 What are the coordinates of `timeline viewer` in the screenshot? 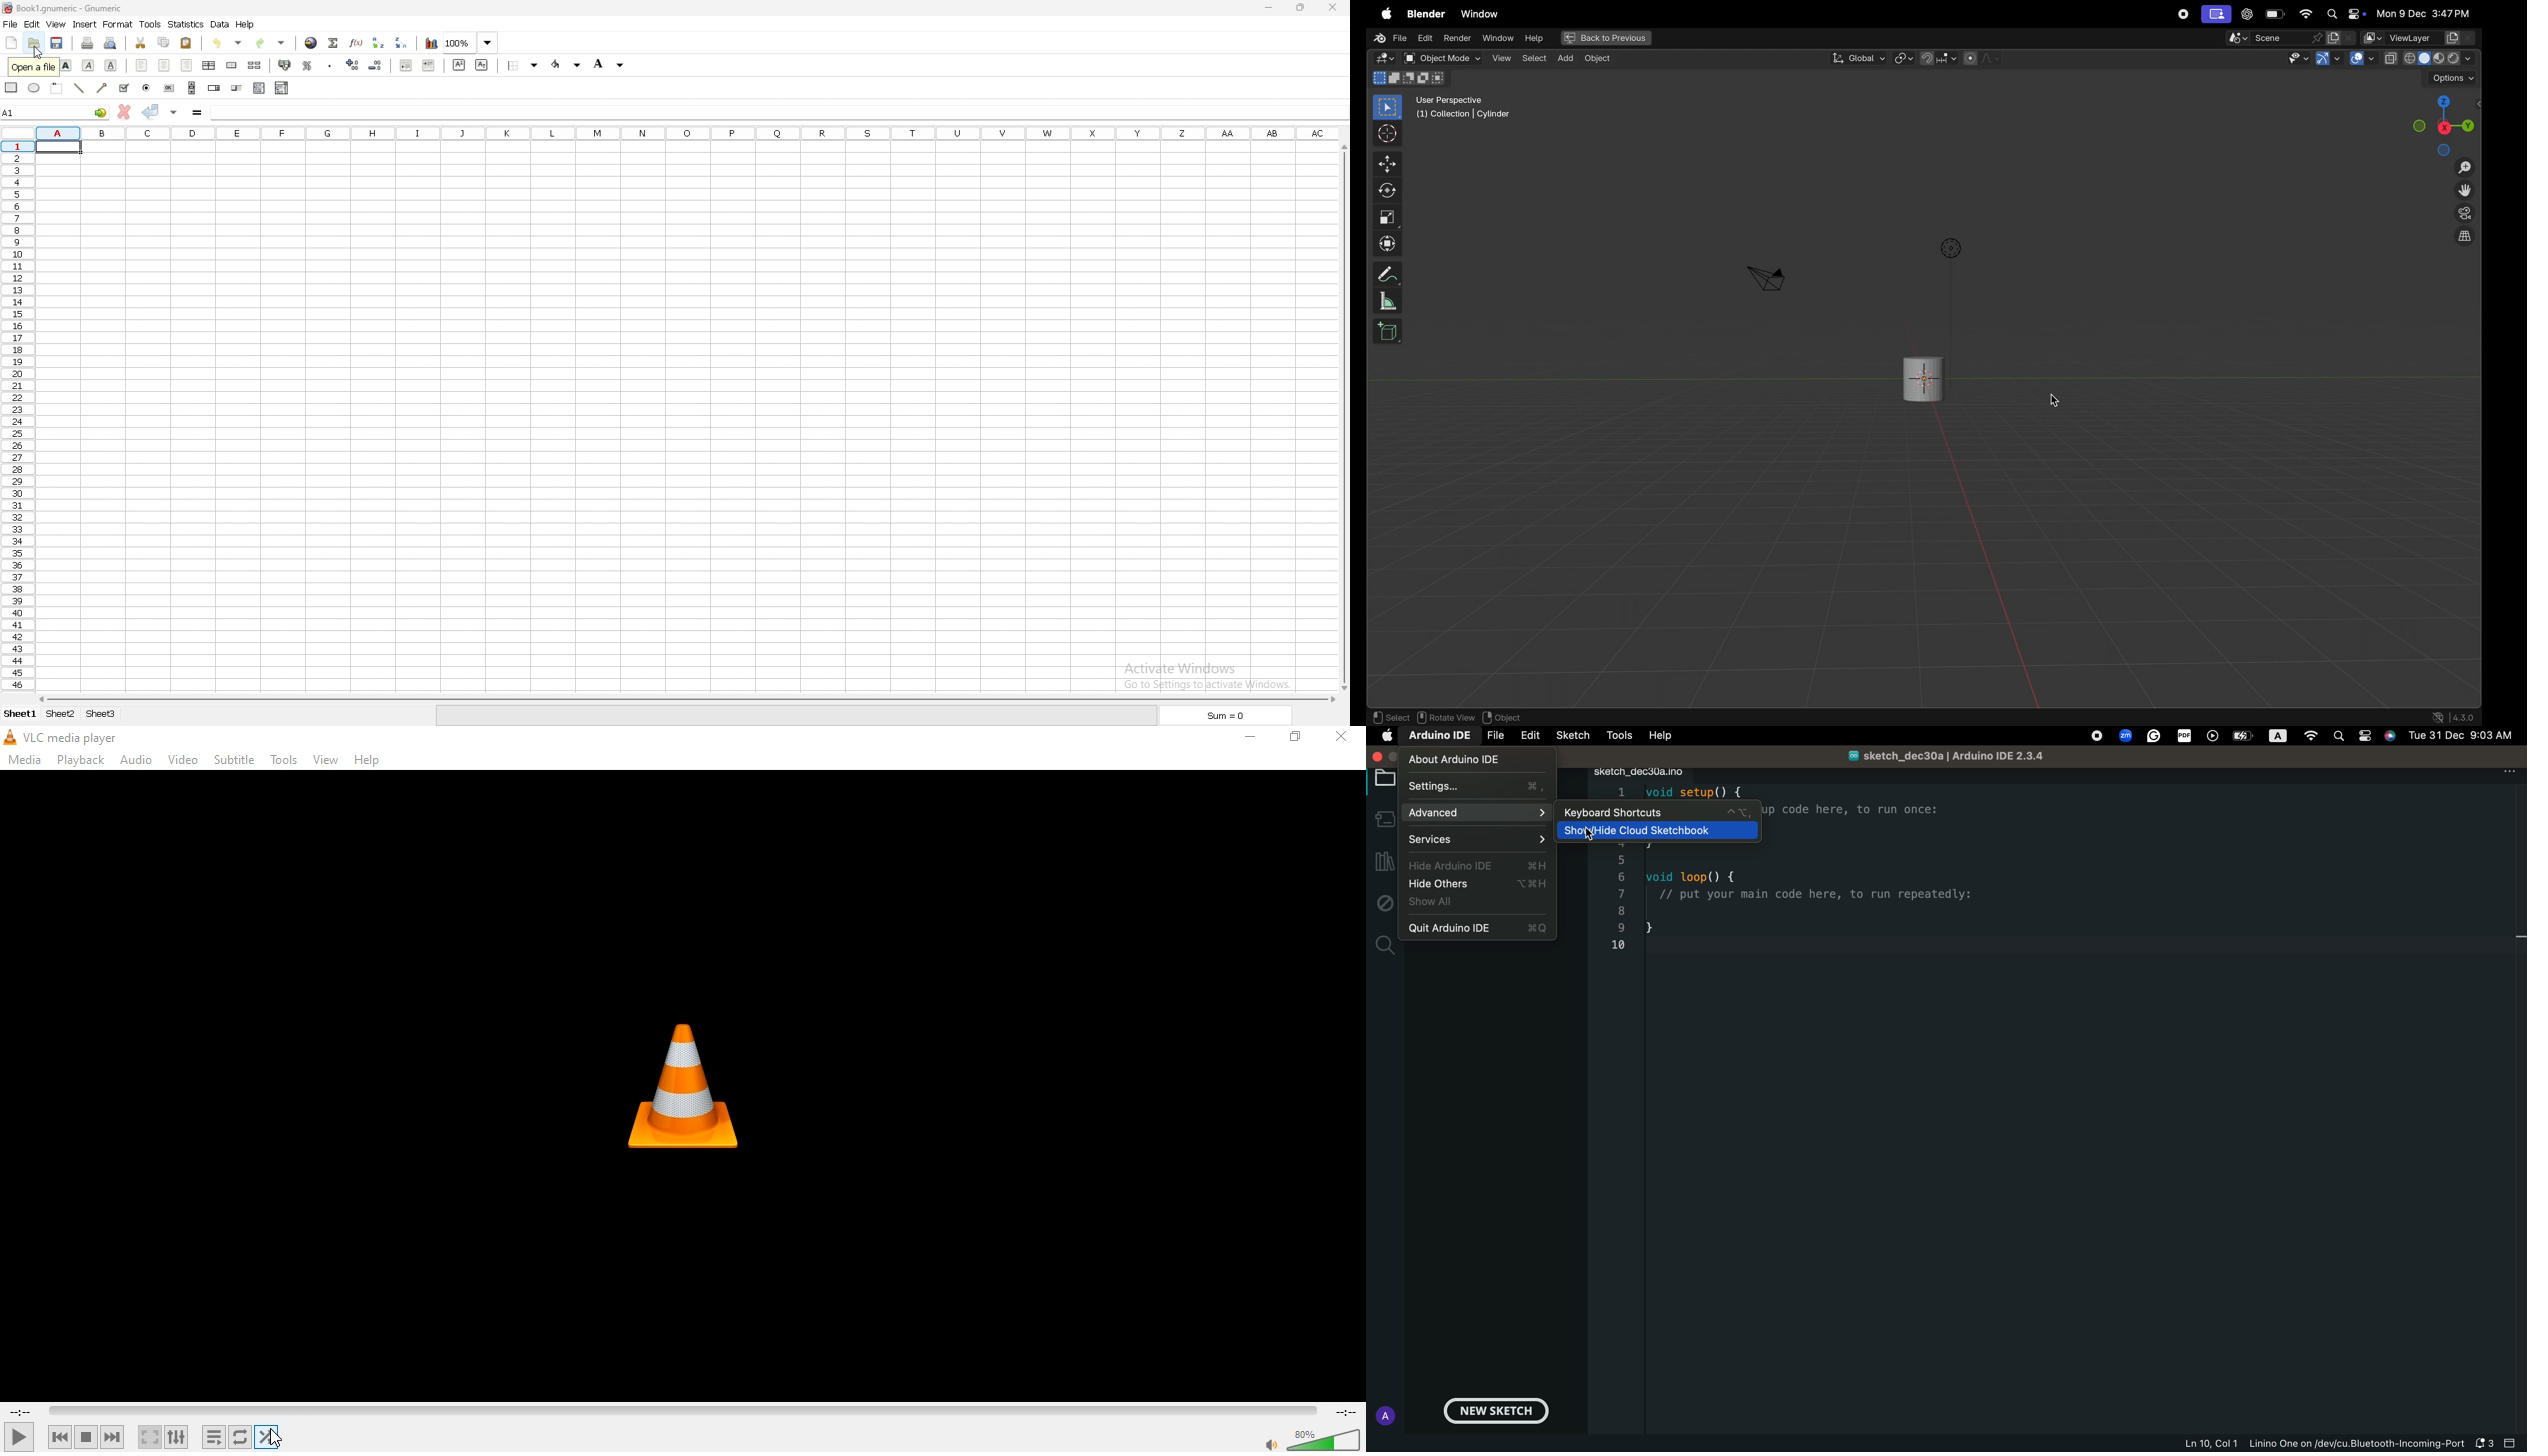 It's located at (683, 1412).